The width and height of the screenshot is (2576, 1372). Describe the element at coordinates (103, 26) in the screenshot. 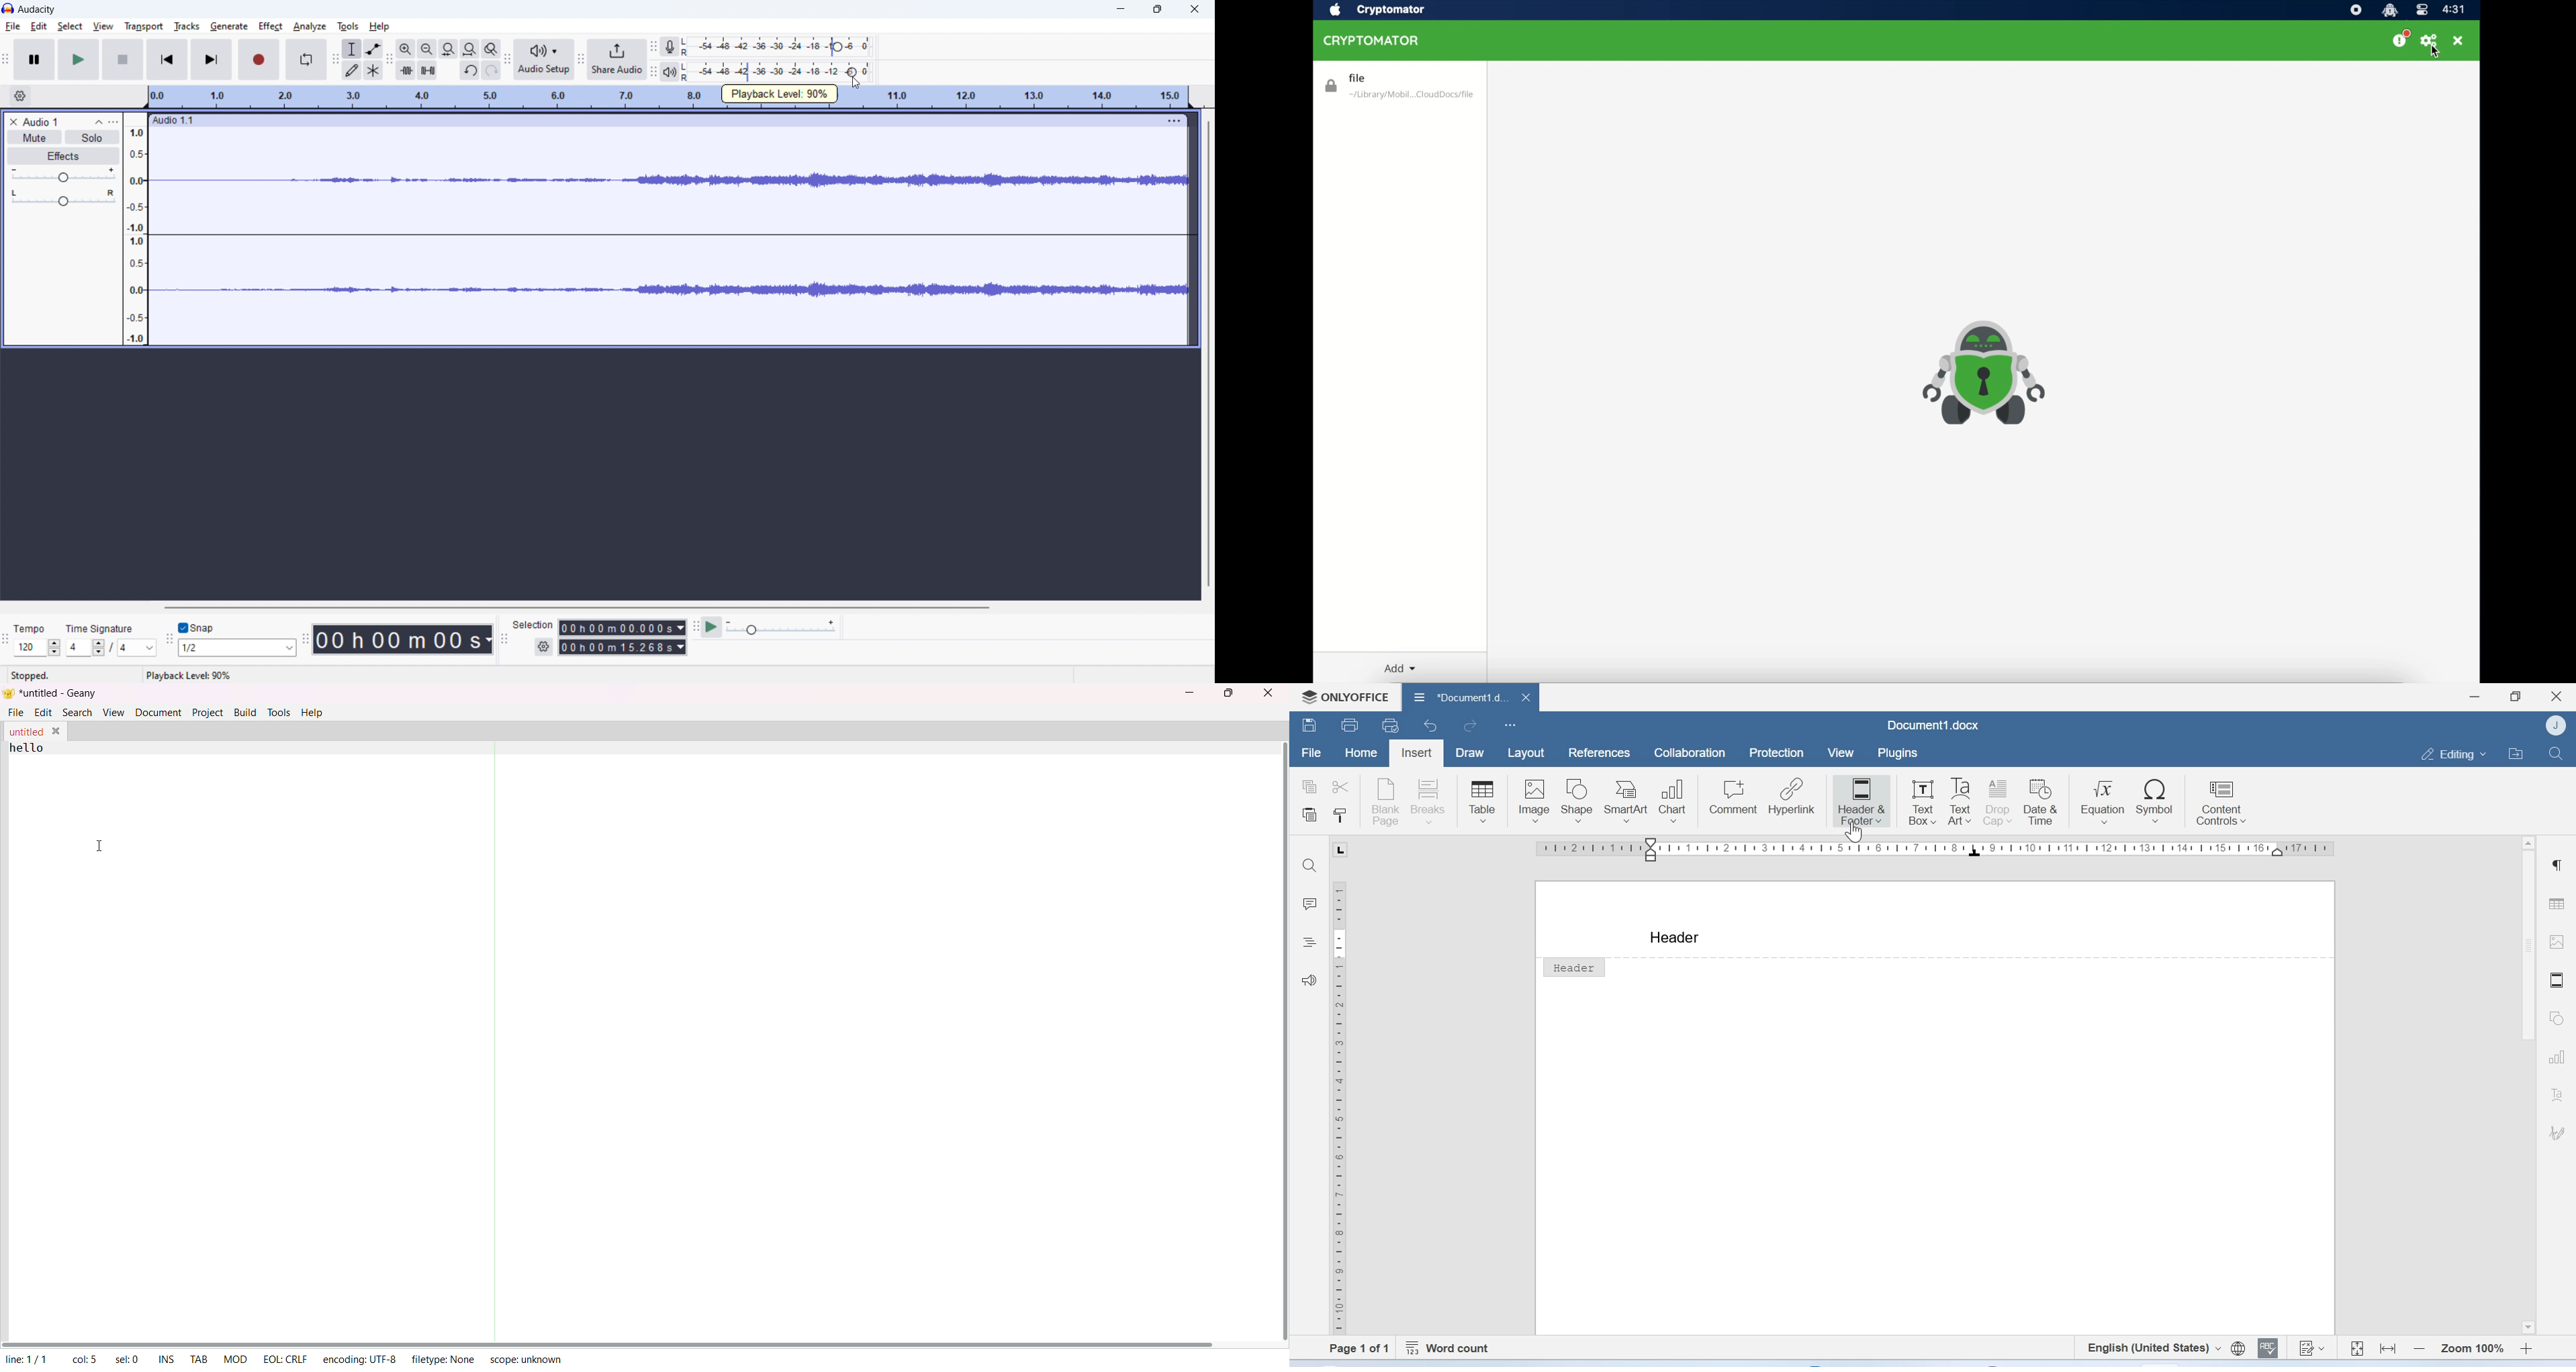

I see `view` at that location.